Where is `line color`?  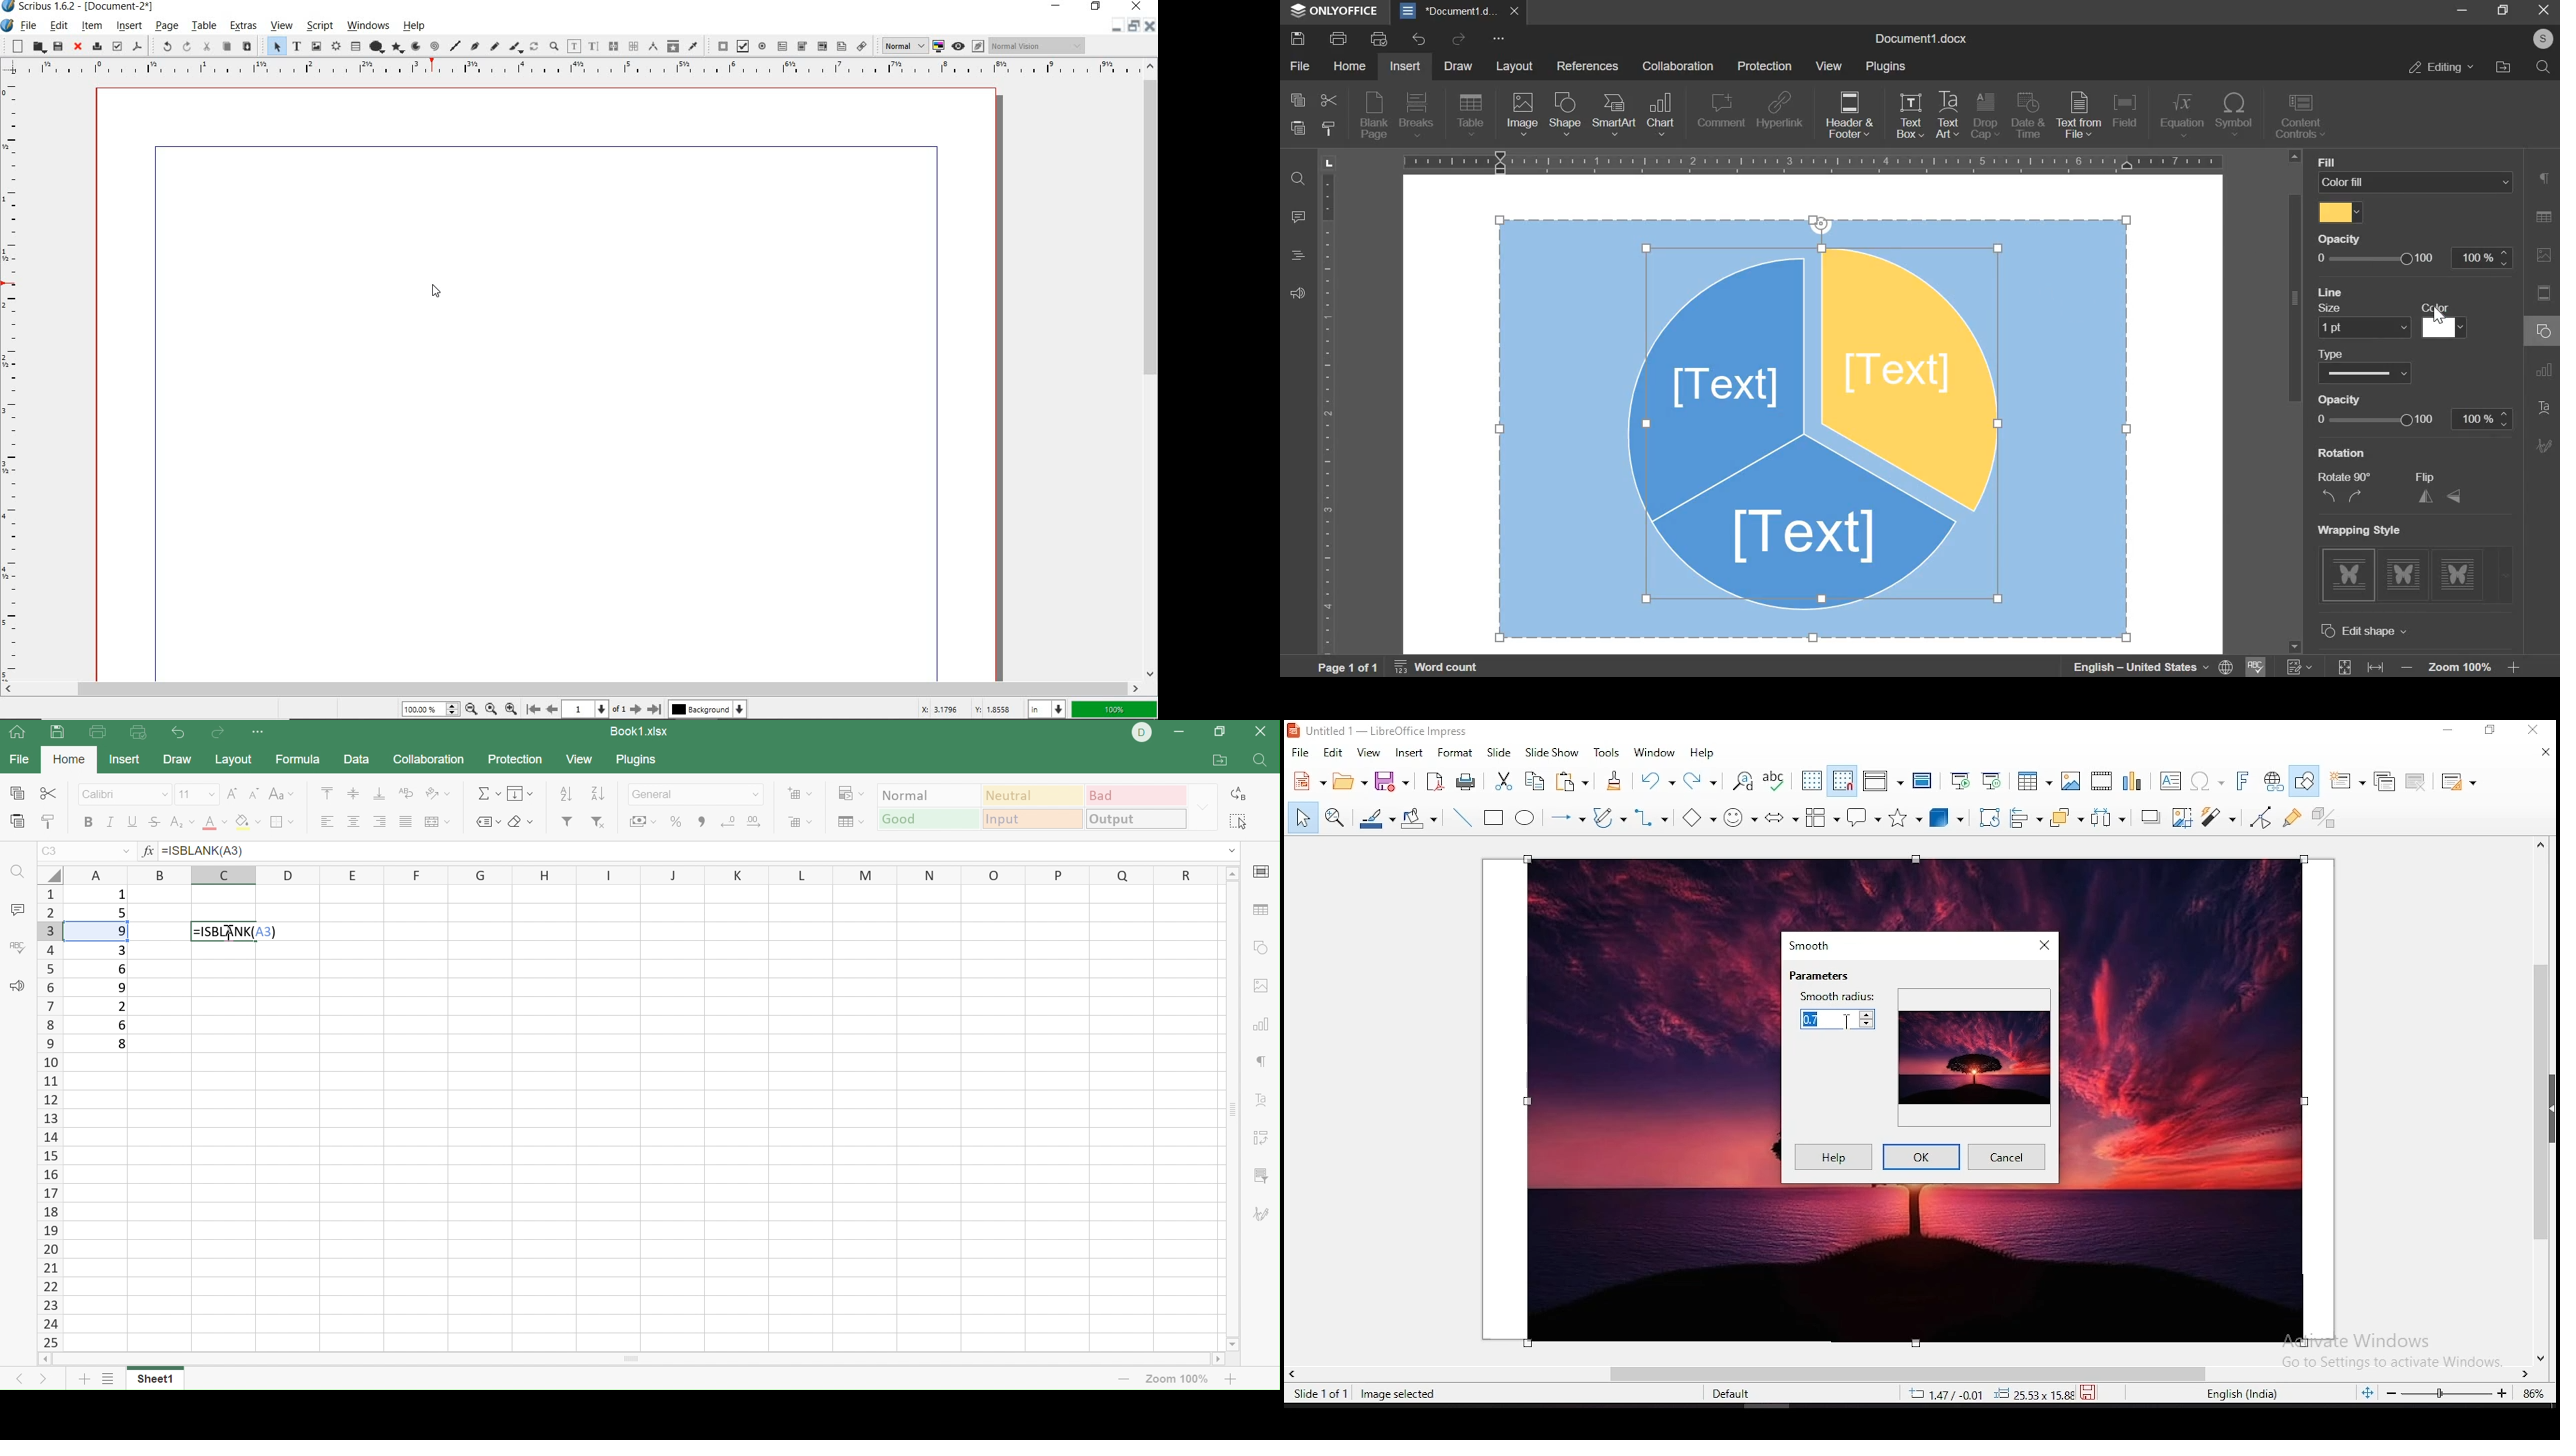
line color is located at coordinates (2446, 327).